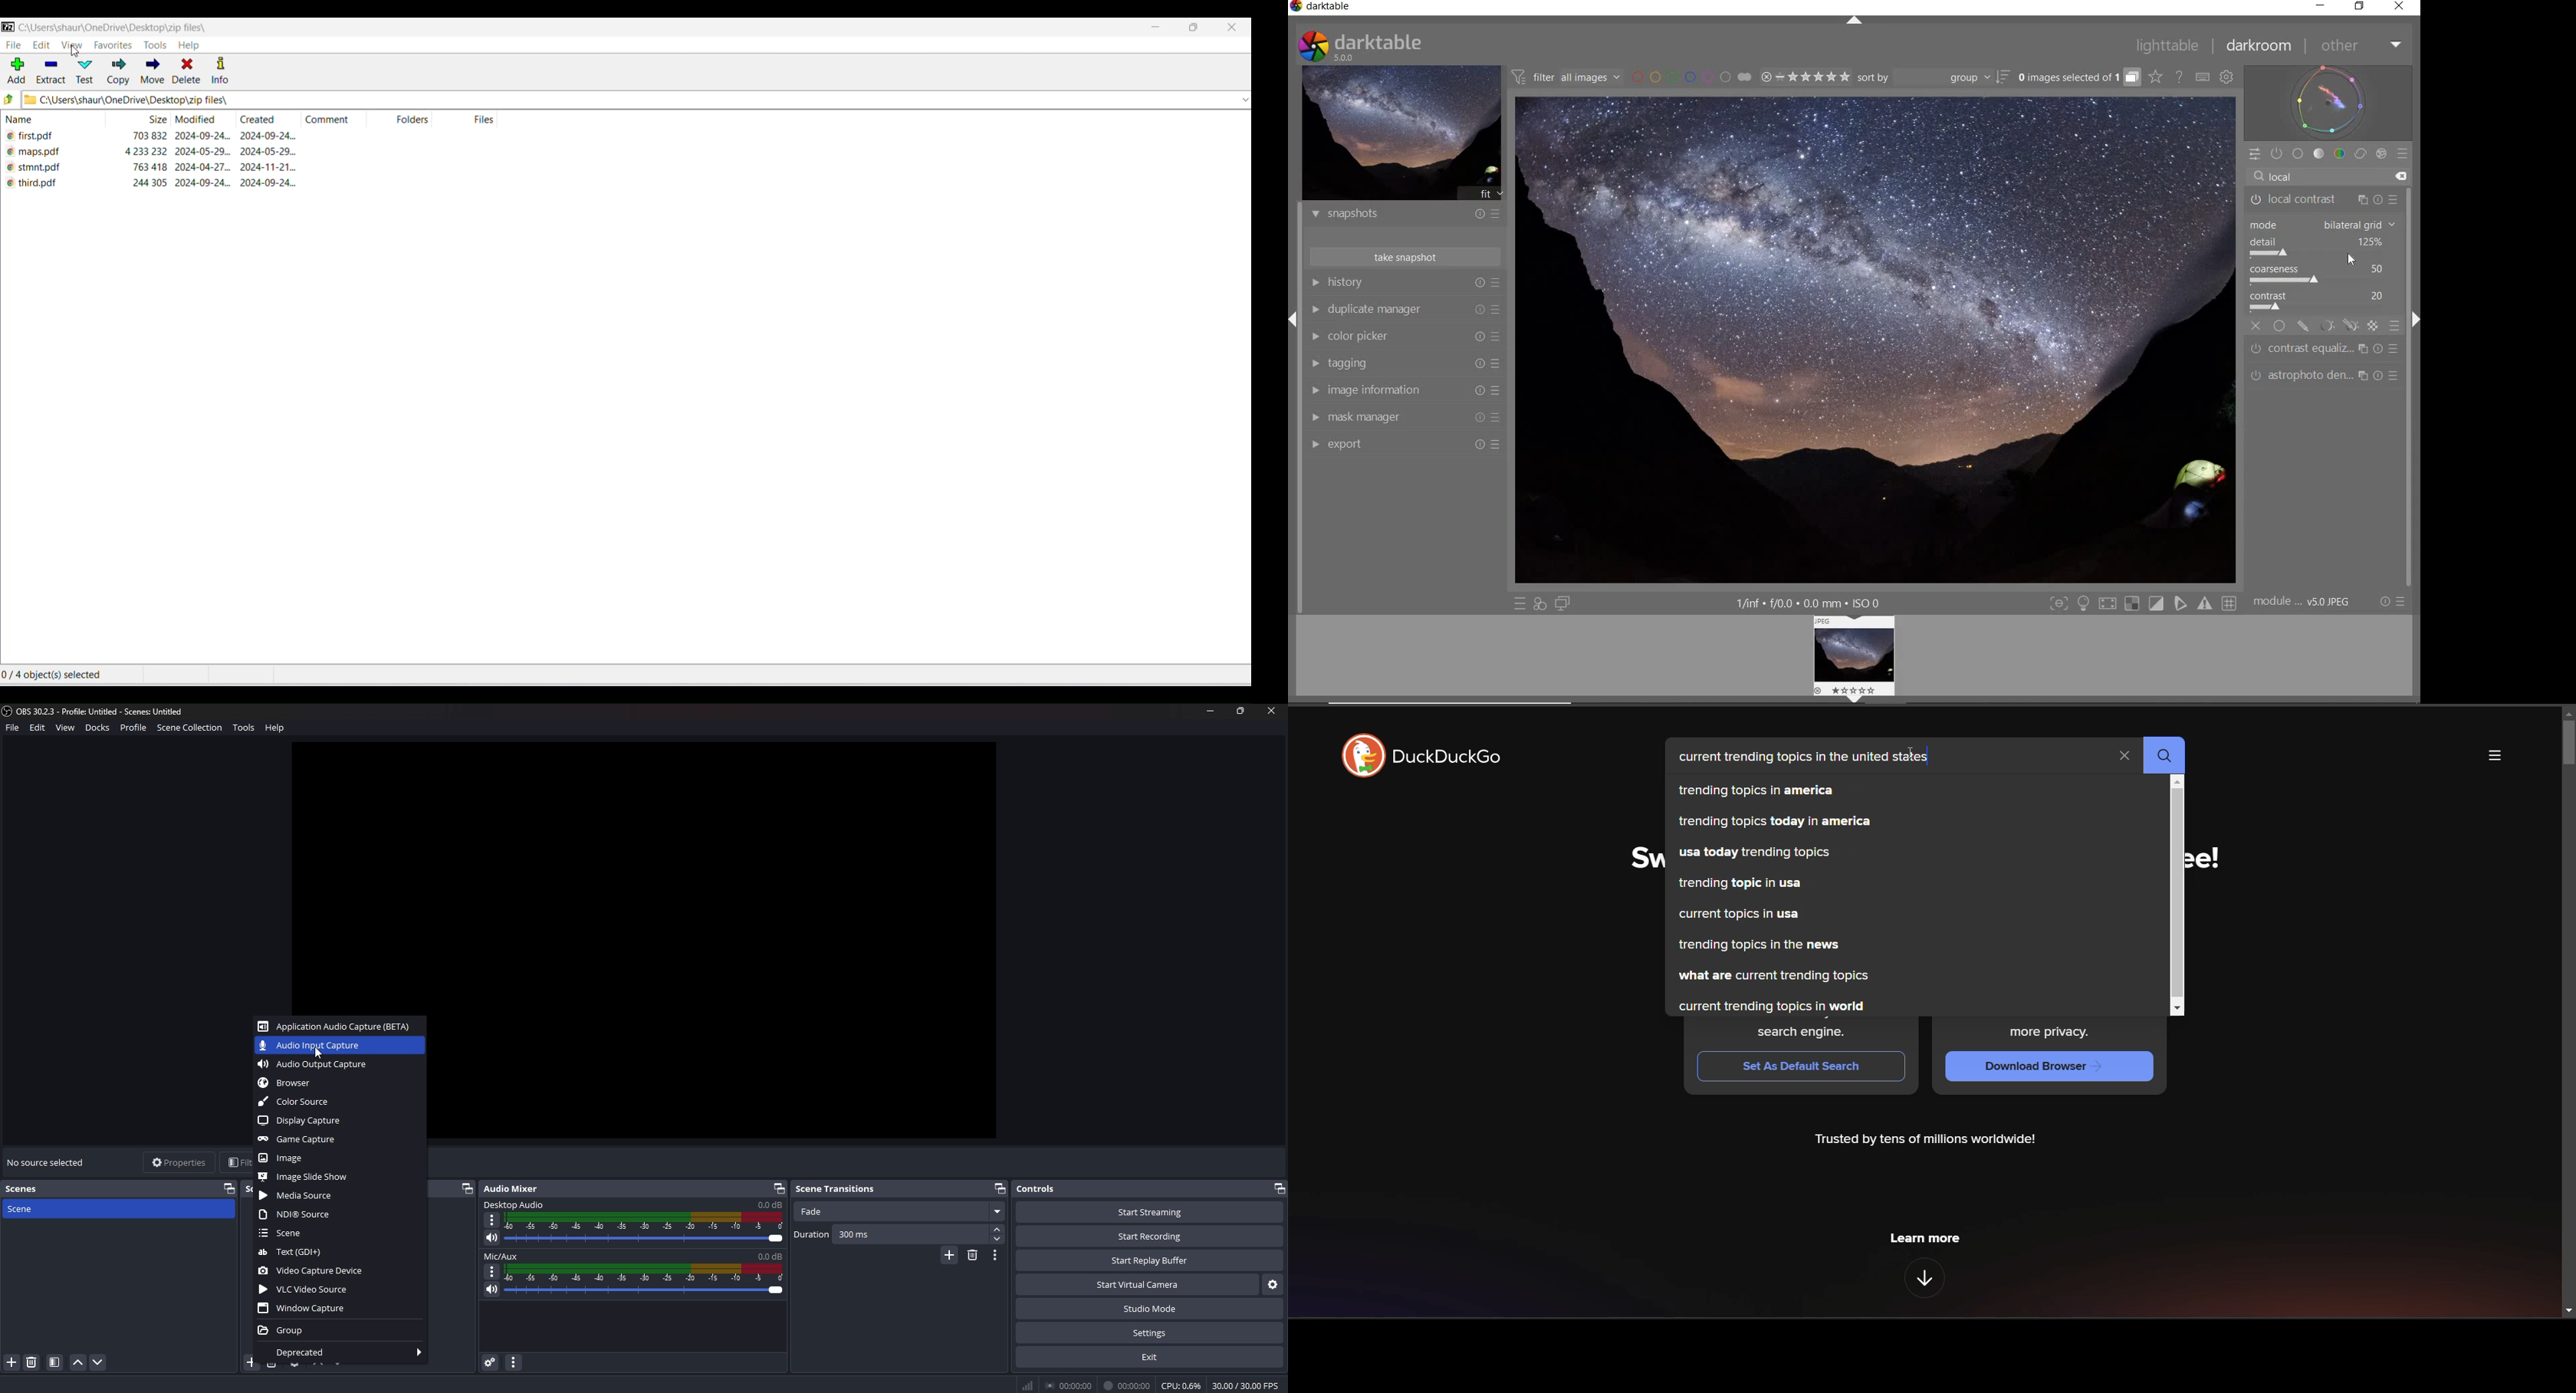 The height and width of the screenshot is (1400, 2576). Describe the element at coordinates (154, 120) in the screenshot. I see `size` at that location.